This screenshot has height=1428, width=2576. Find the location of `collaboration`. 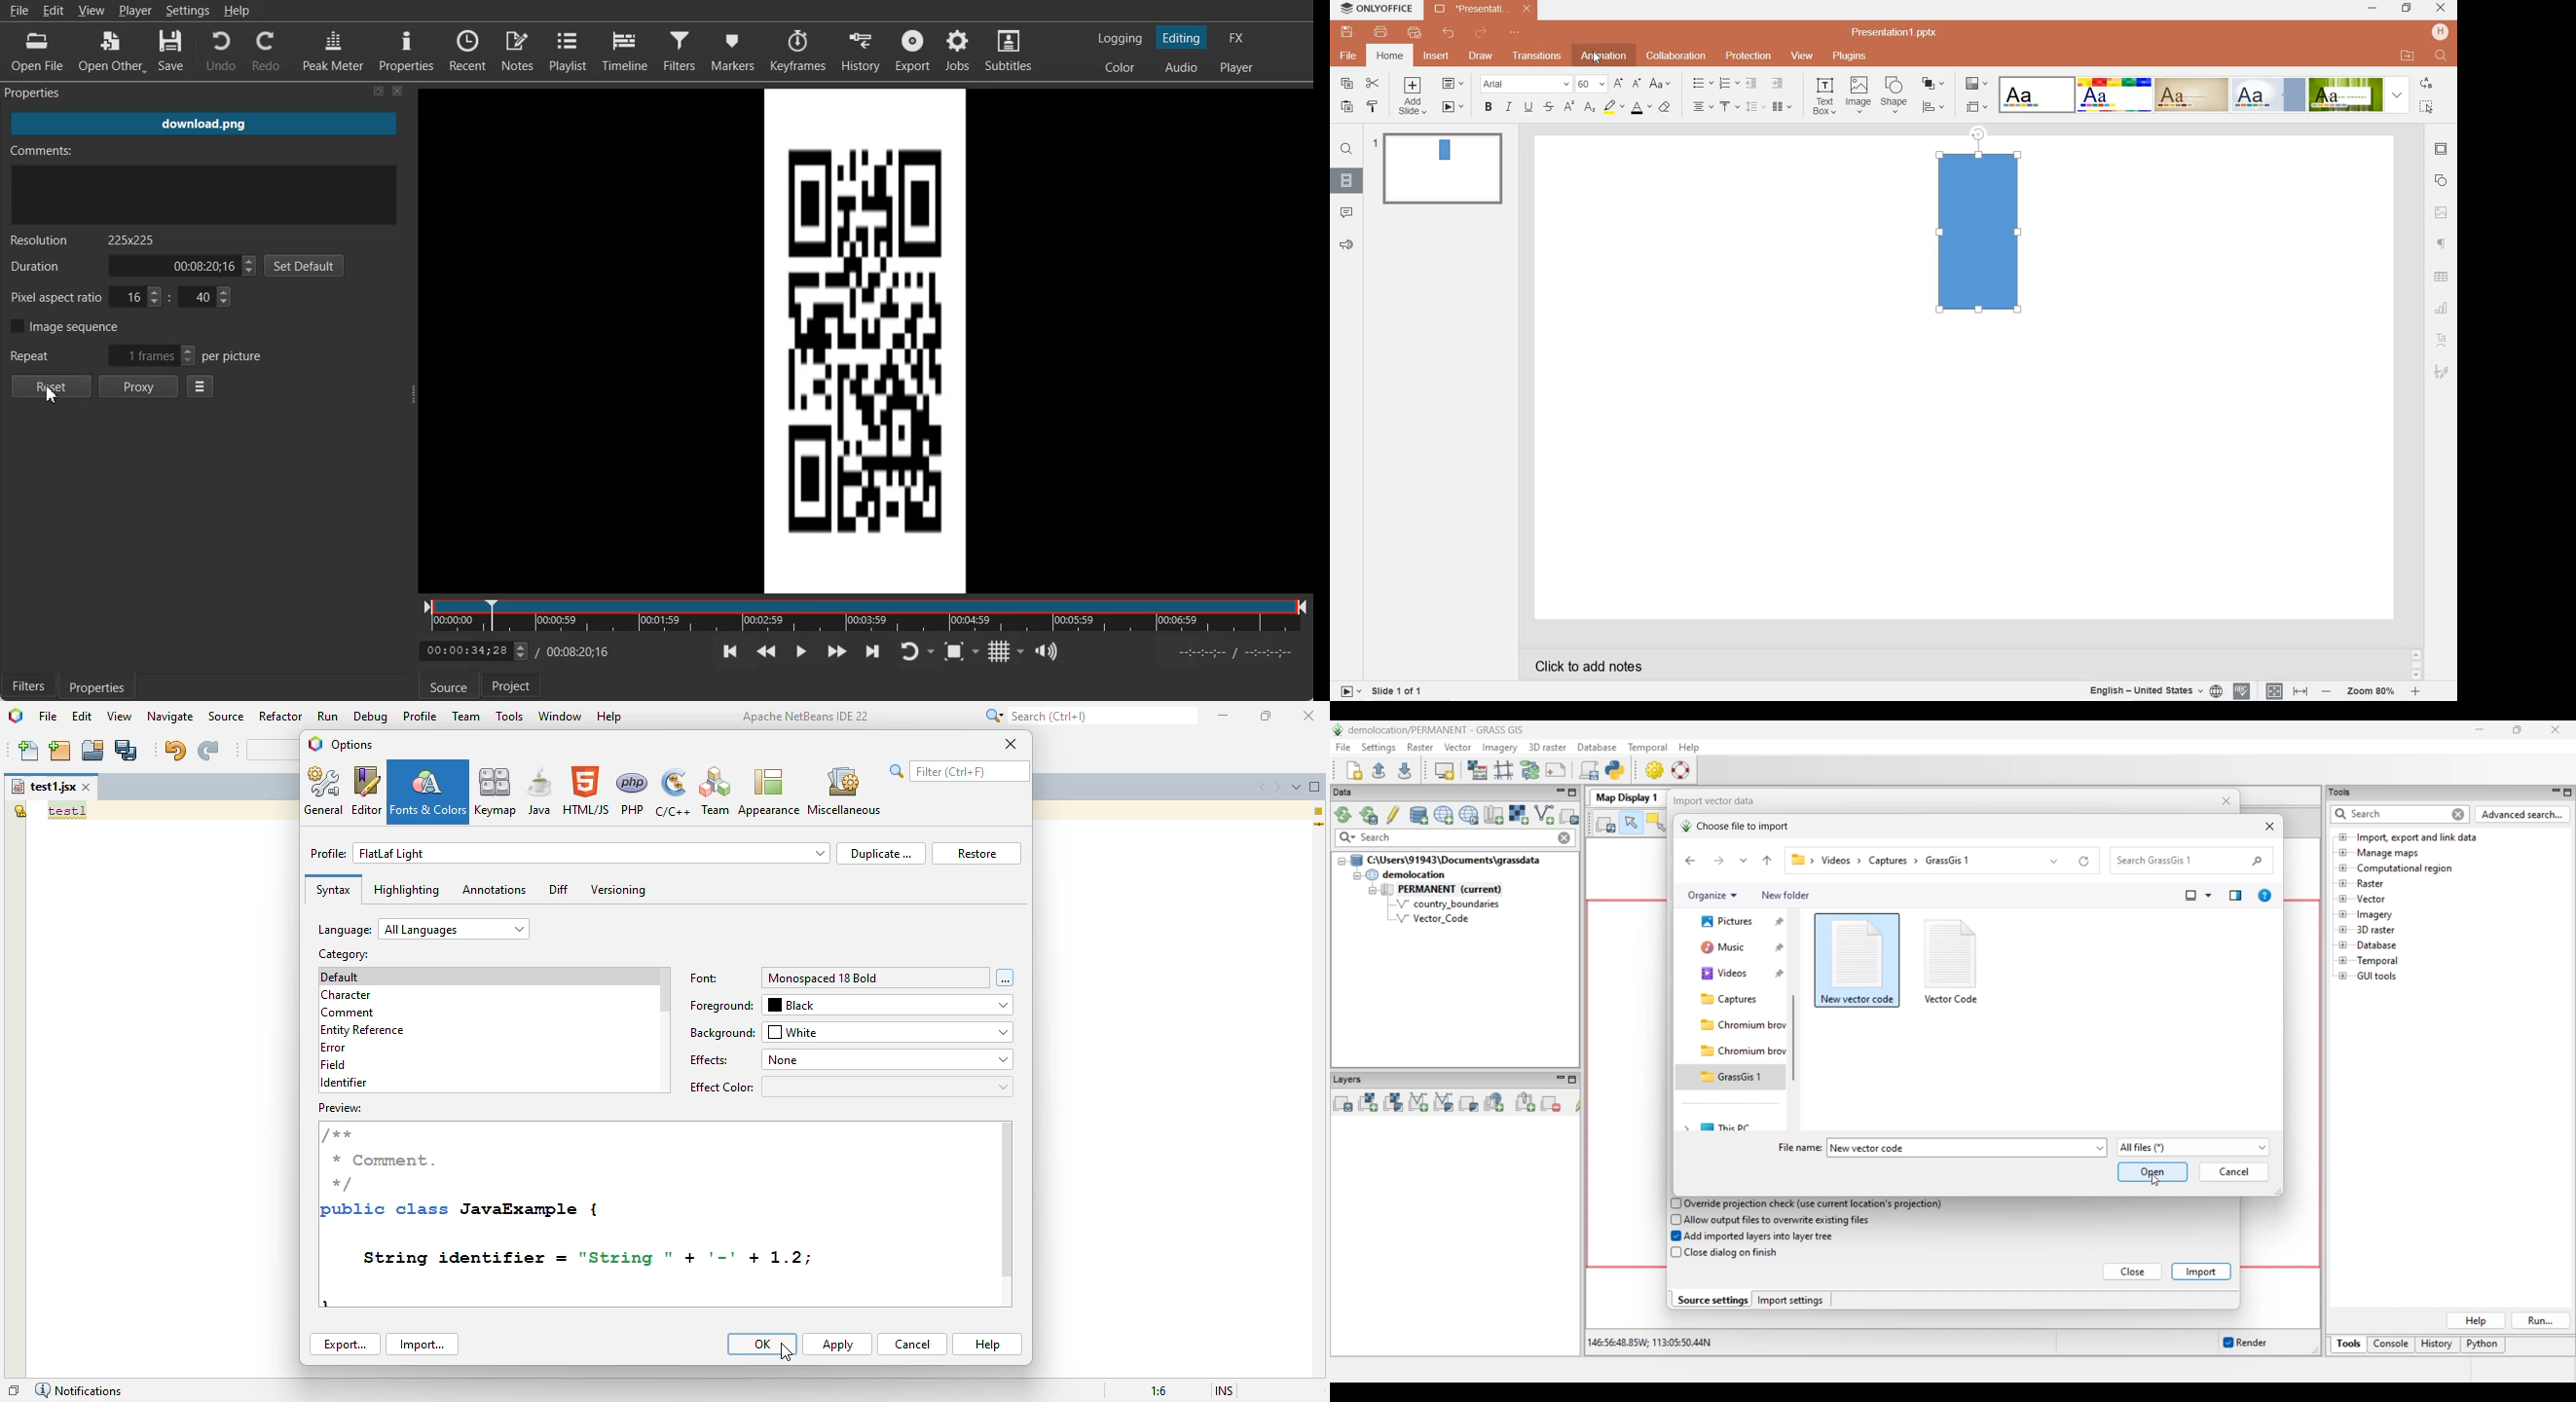

collaboration is located at coordinates (1677, 56).